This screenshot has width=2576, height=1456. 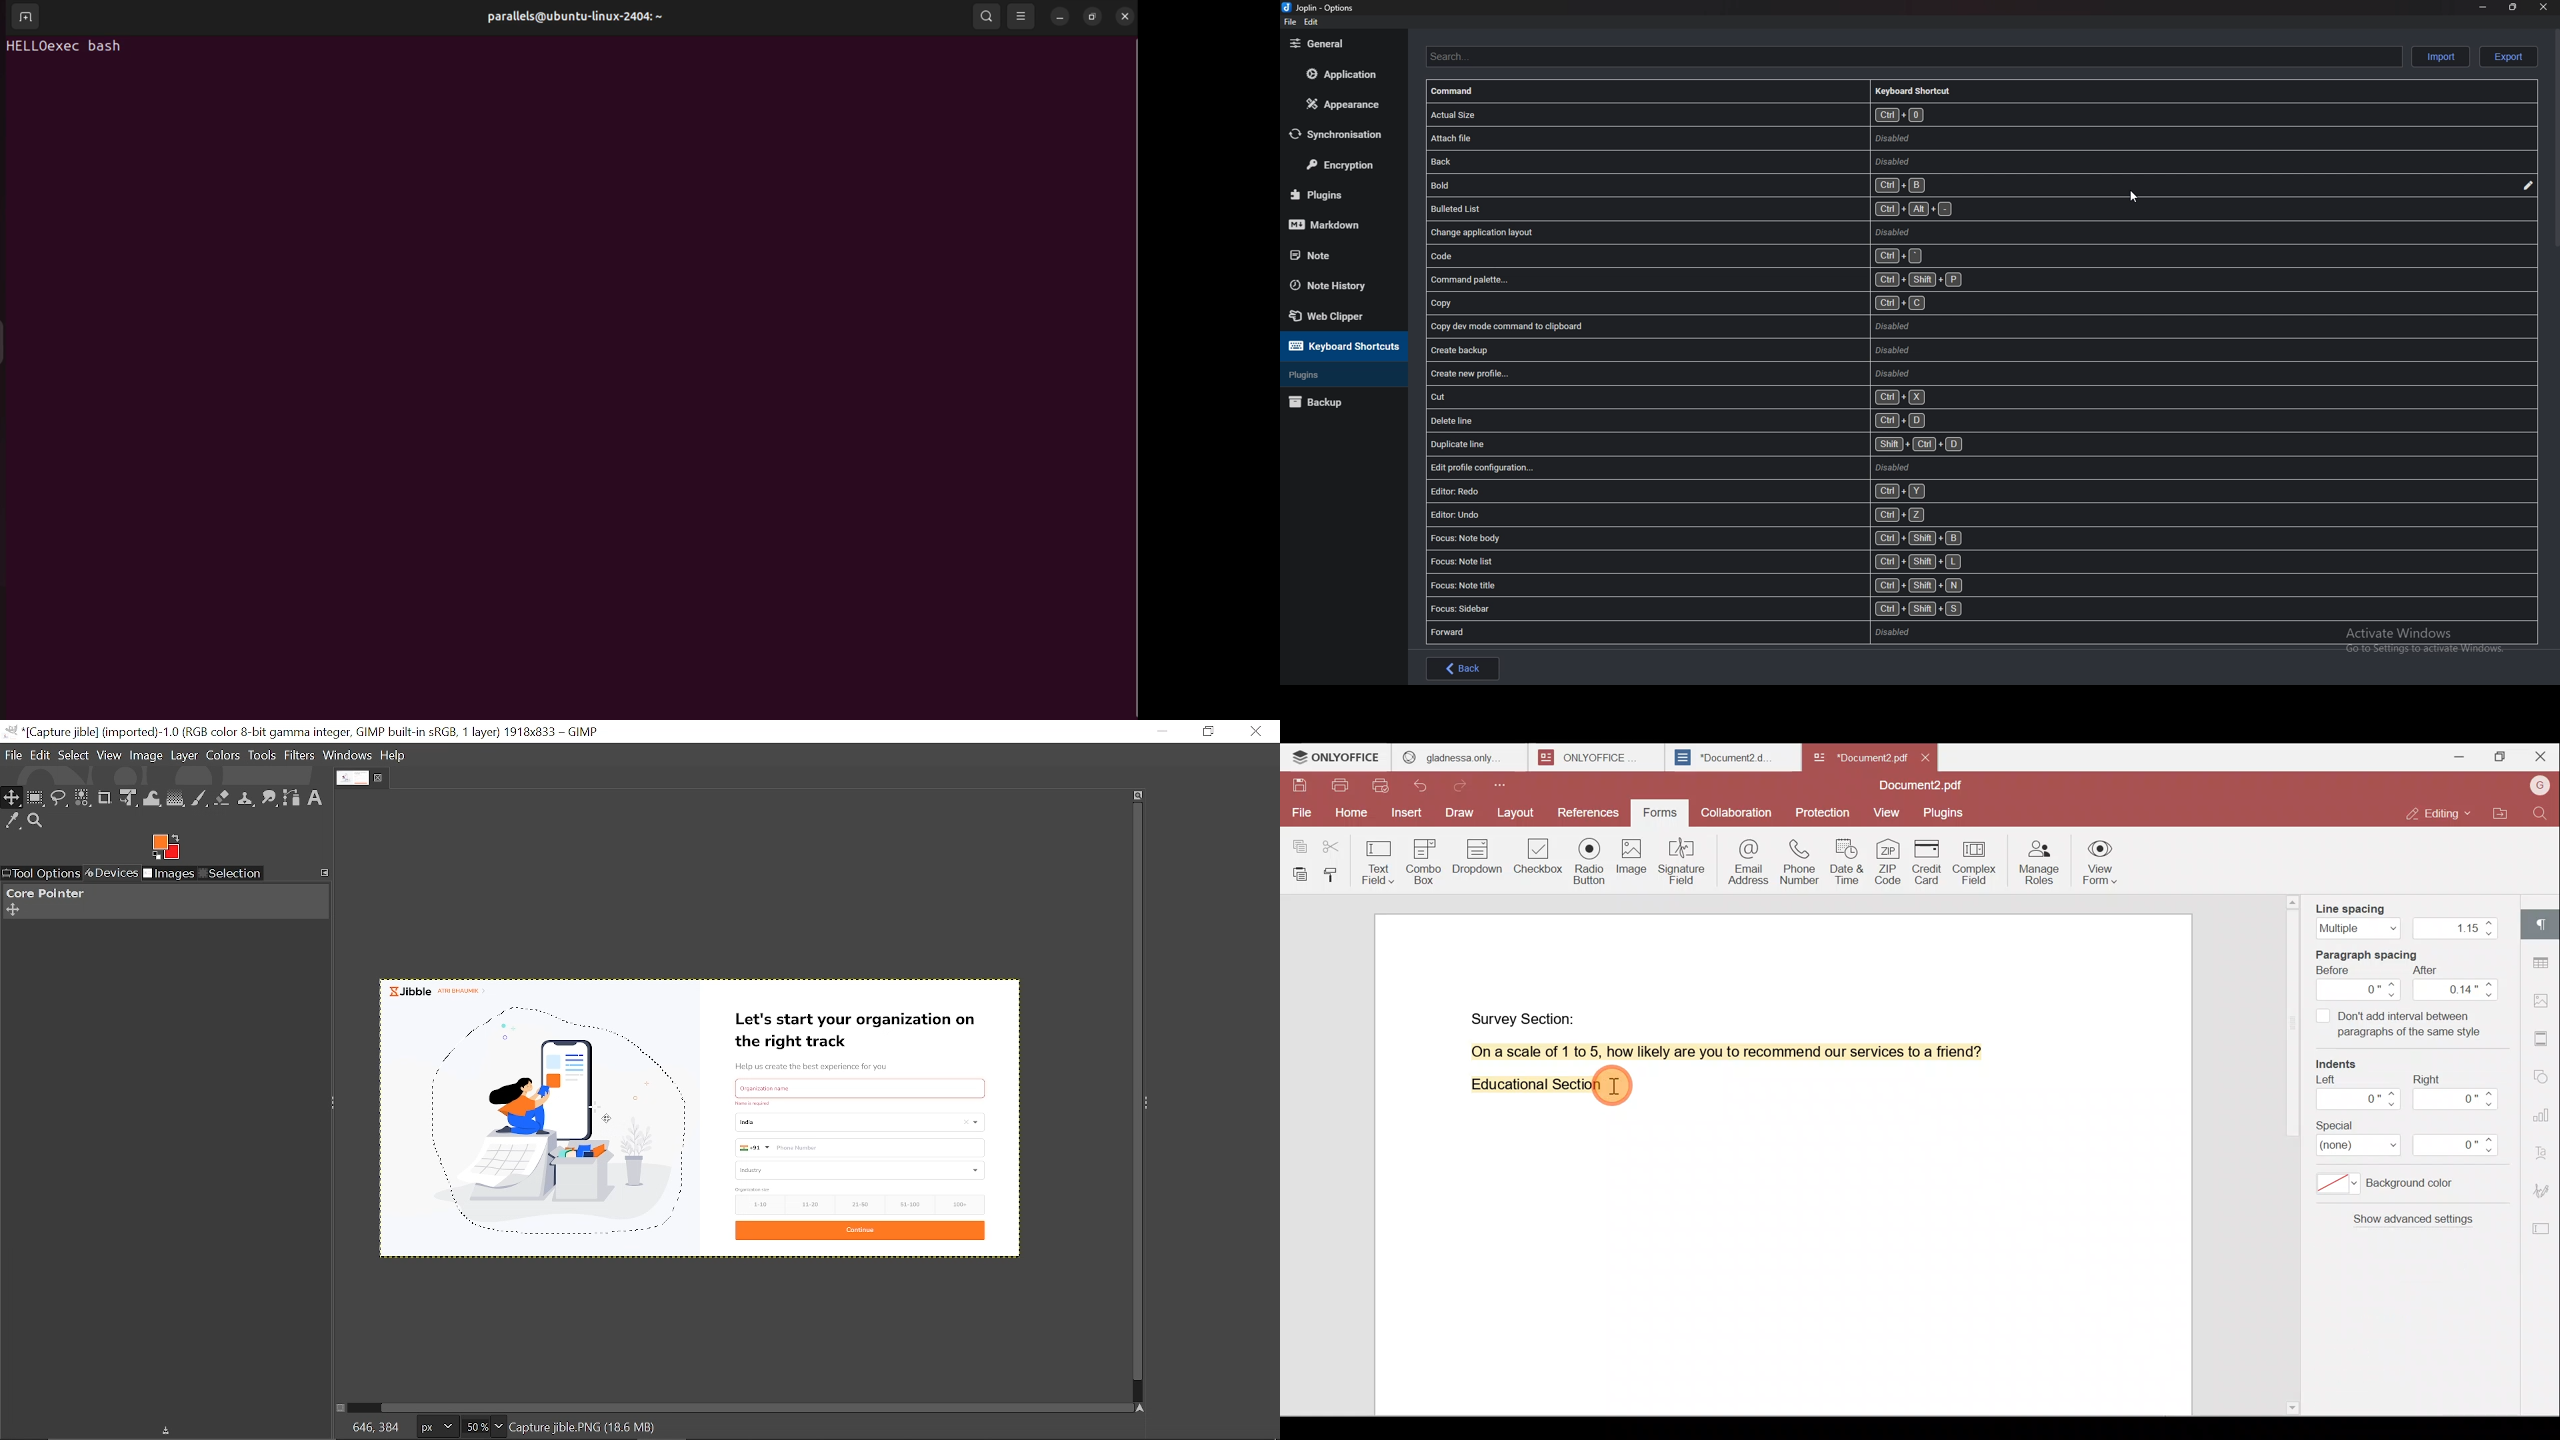 I want to click on View form, so click(x=2100, y=864).